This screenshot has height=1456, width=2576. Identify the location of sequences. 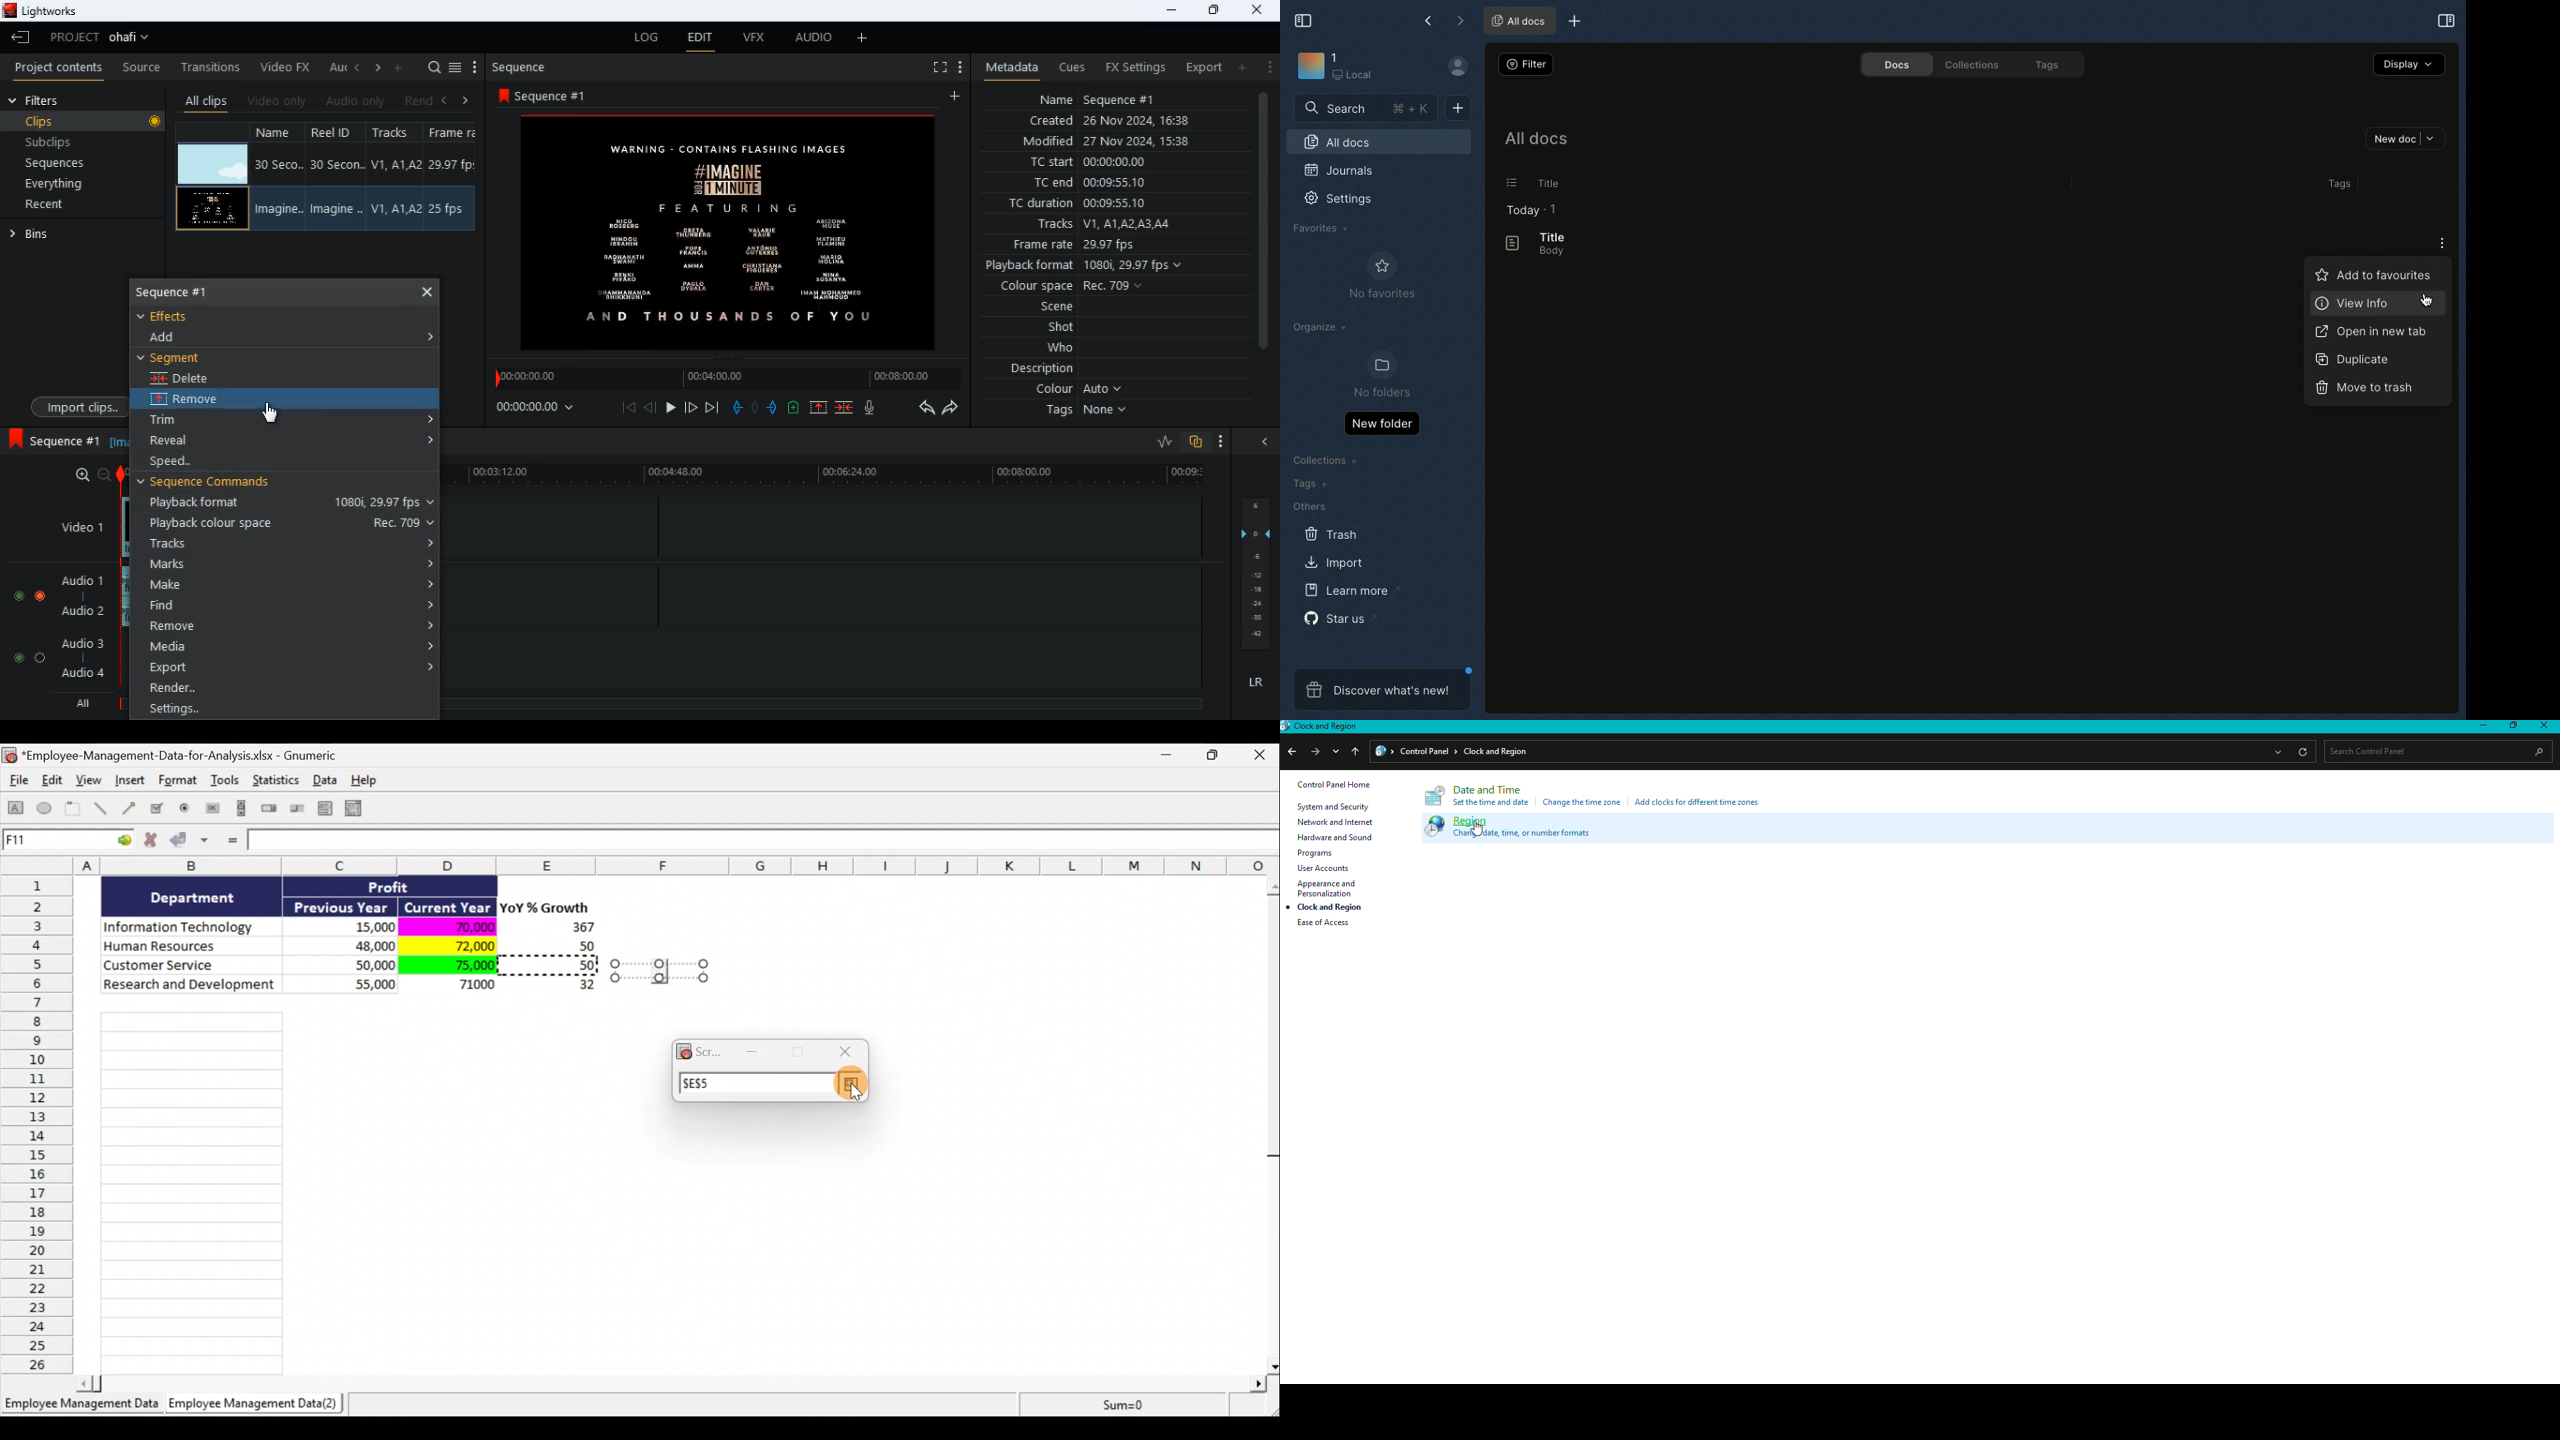
(62, 164).